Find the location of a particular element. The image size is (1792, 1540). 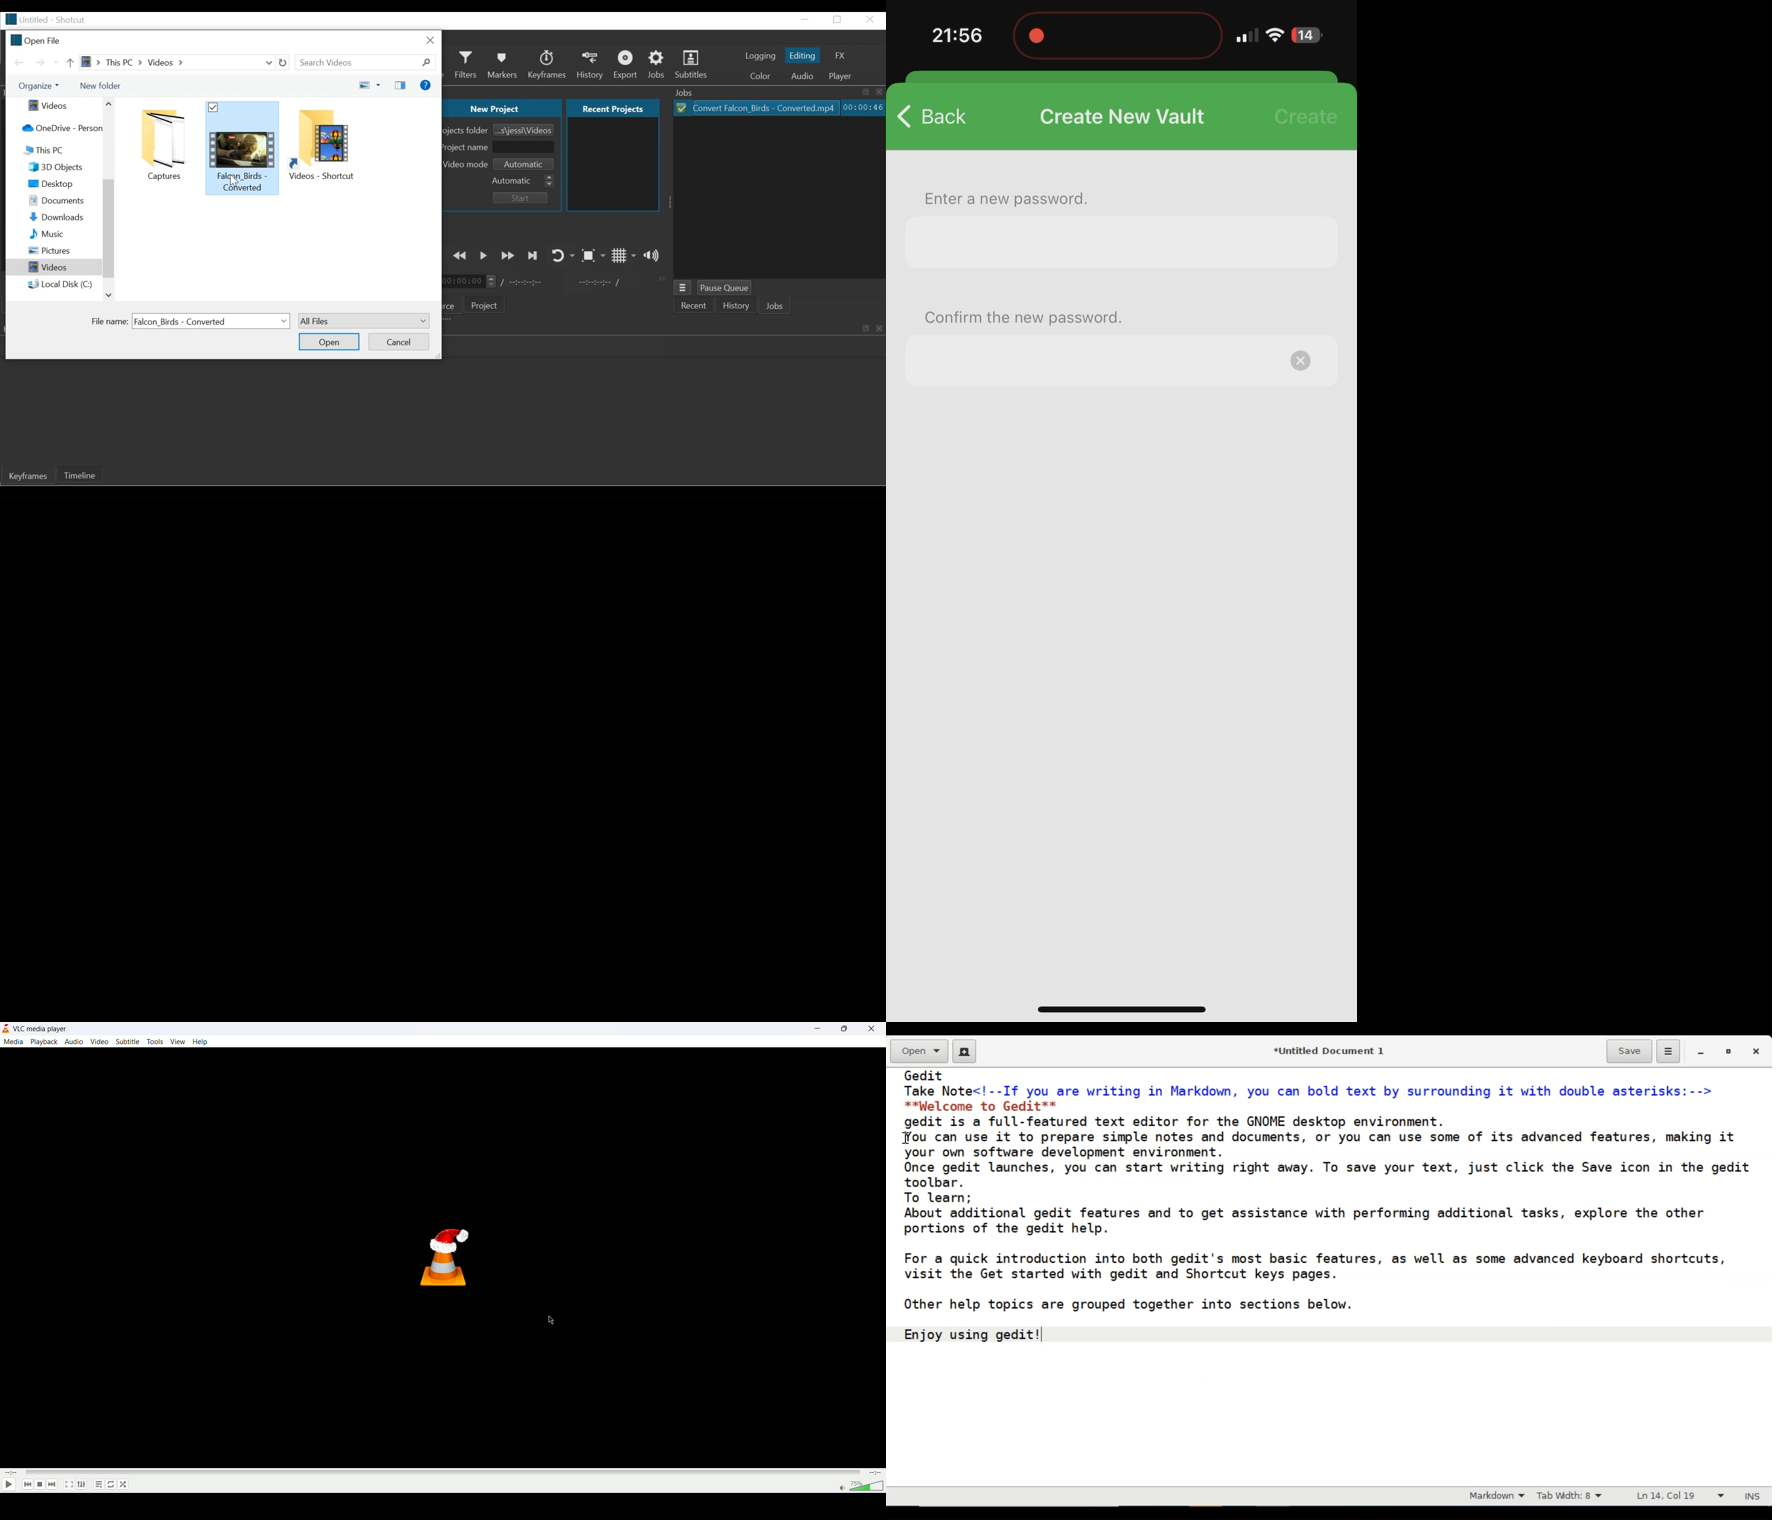

folder is located at coordinates (241, 148).